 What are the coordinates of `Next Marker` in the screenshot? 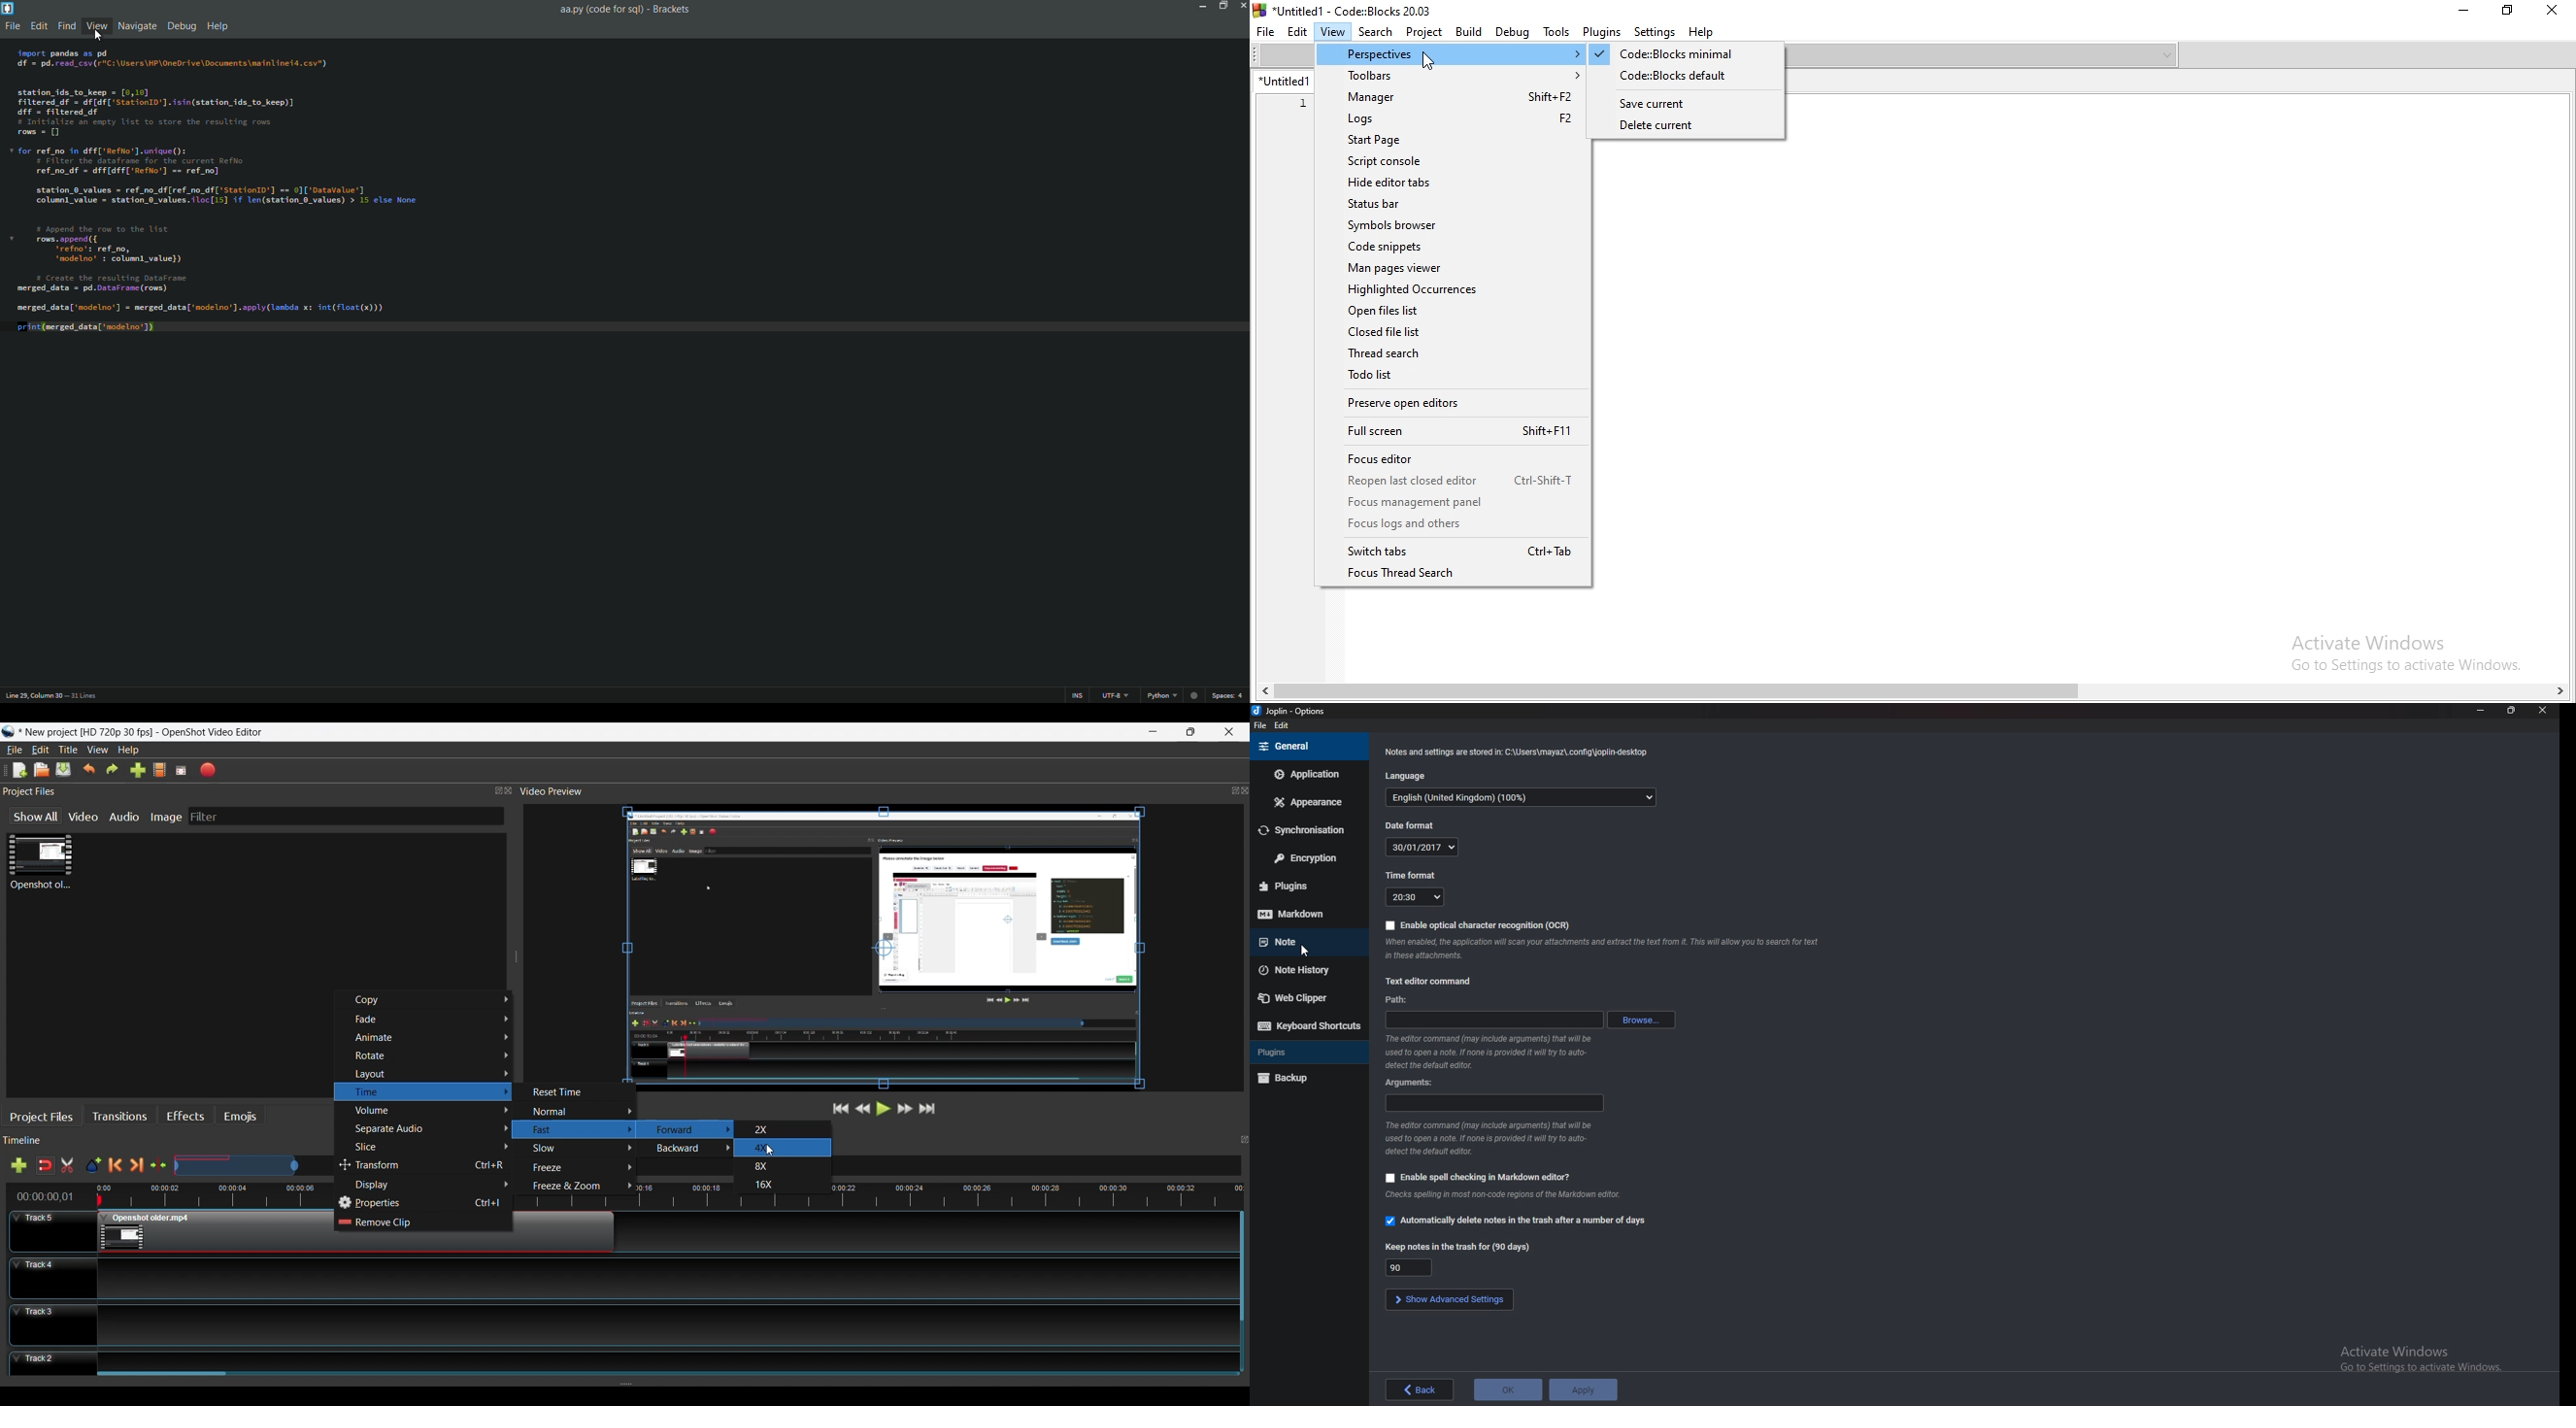 It's located at (135, 1166).